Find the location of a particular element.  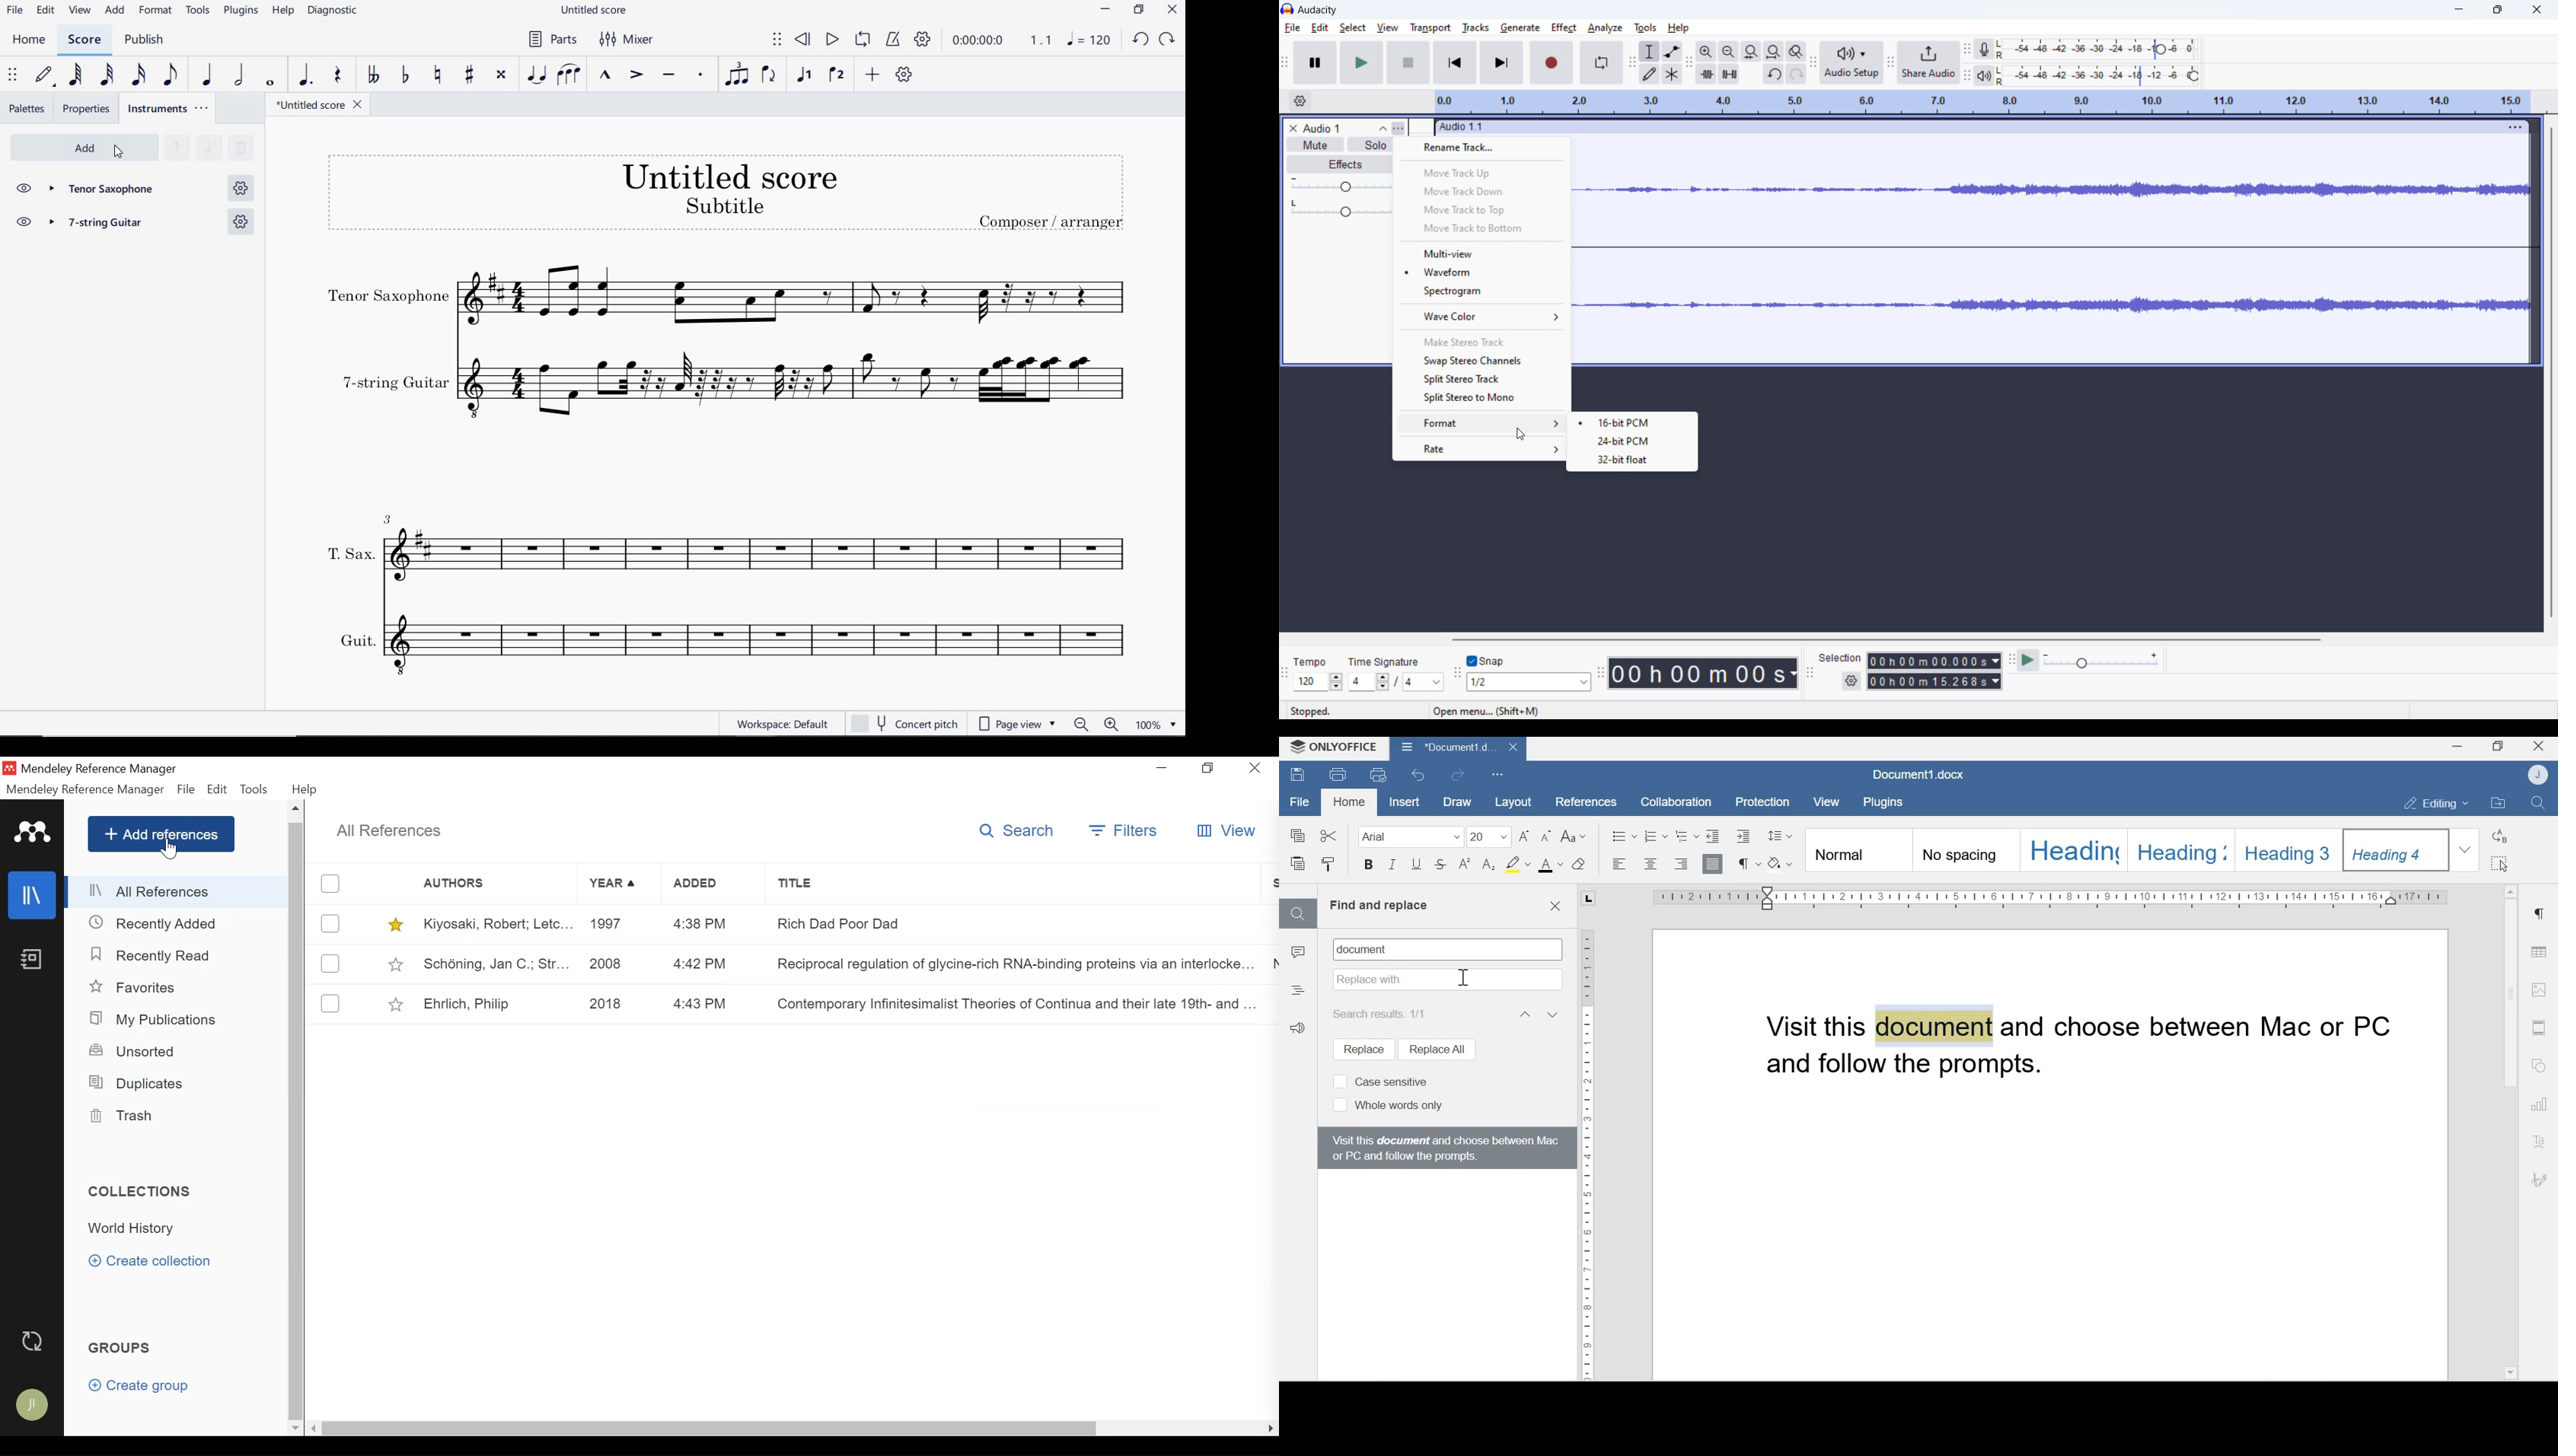

Scroll up is located at coordinates (295, 810).